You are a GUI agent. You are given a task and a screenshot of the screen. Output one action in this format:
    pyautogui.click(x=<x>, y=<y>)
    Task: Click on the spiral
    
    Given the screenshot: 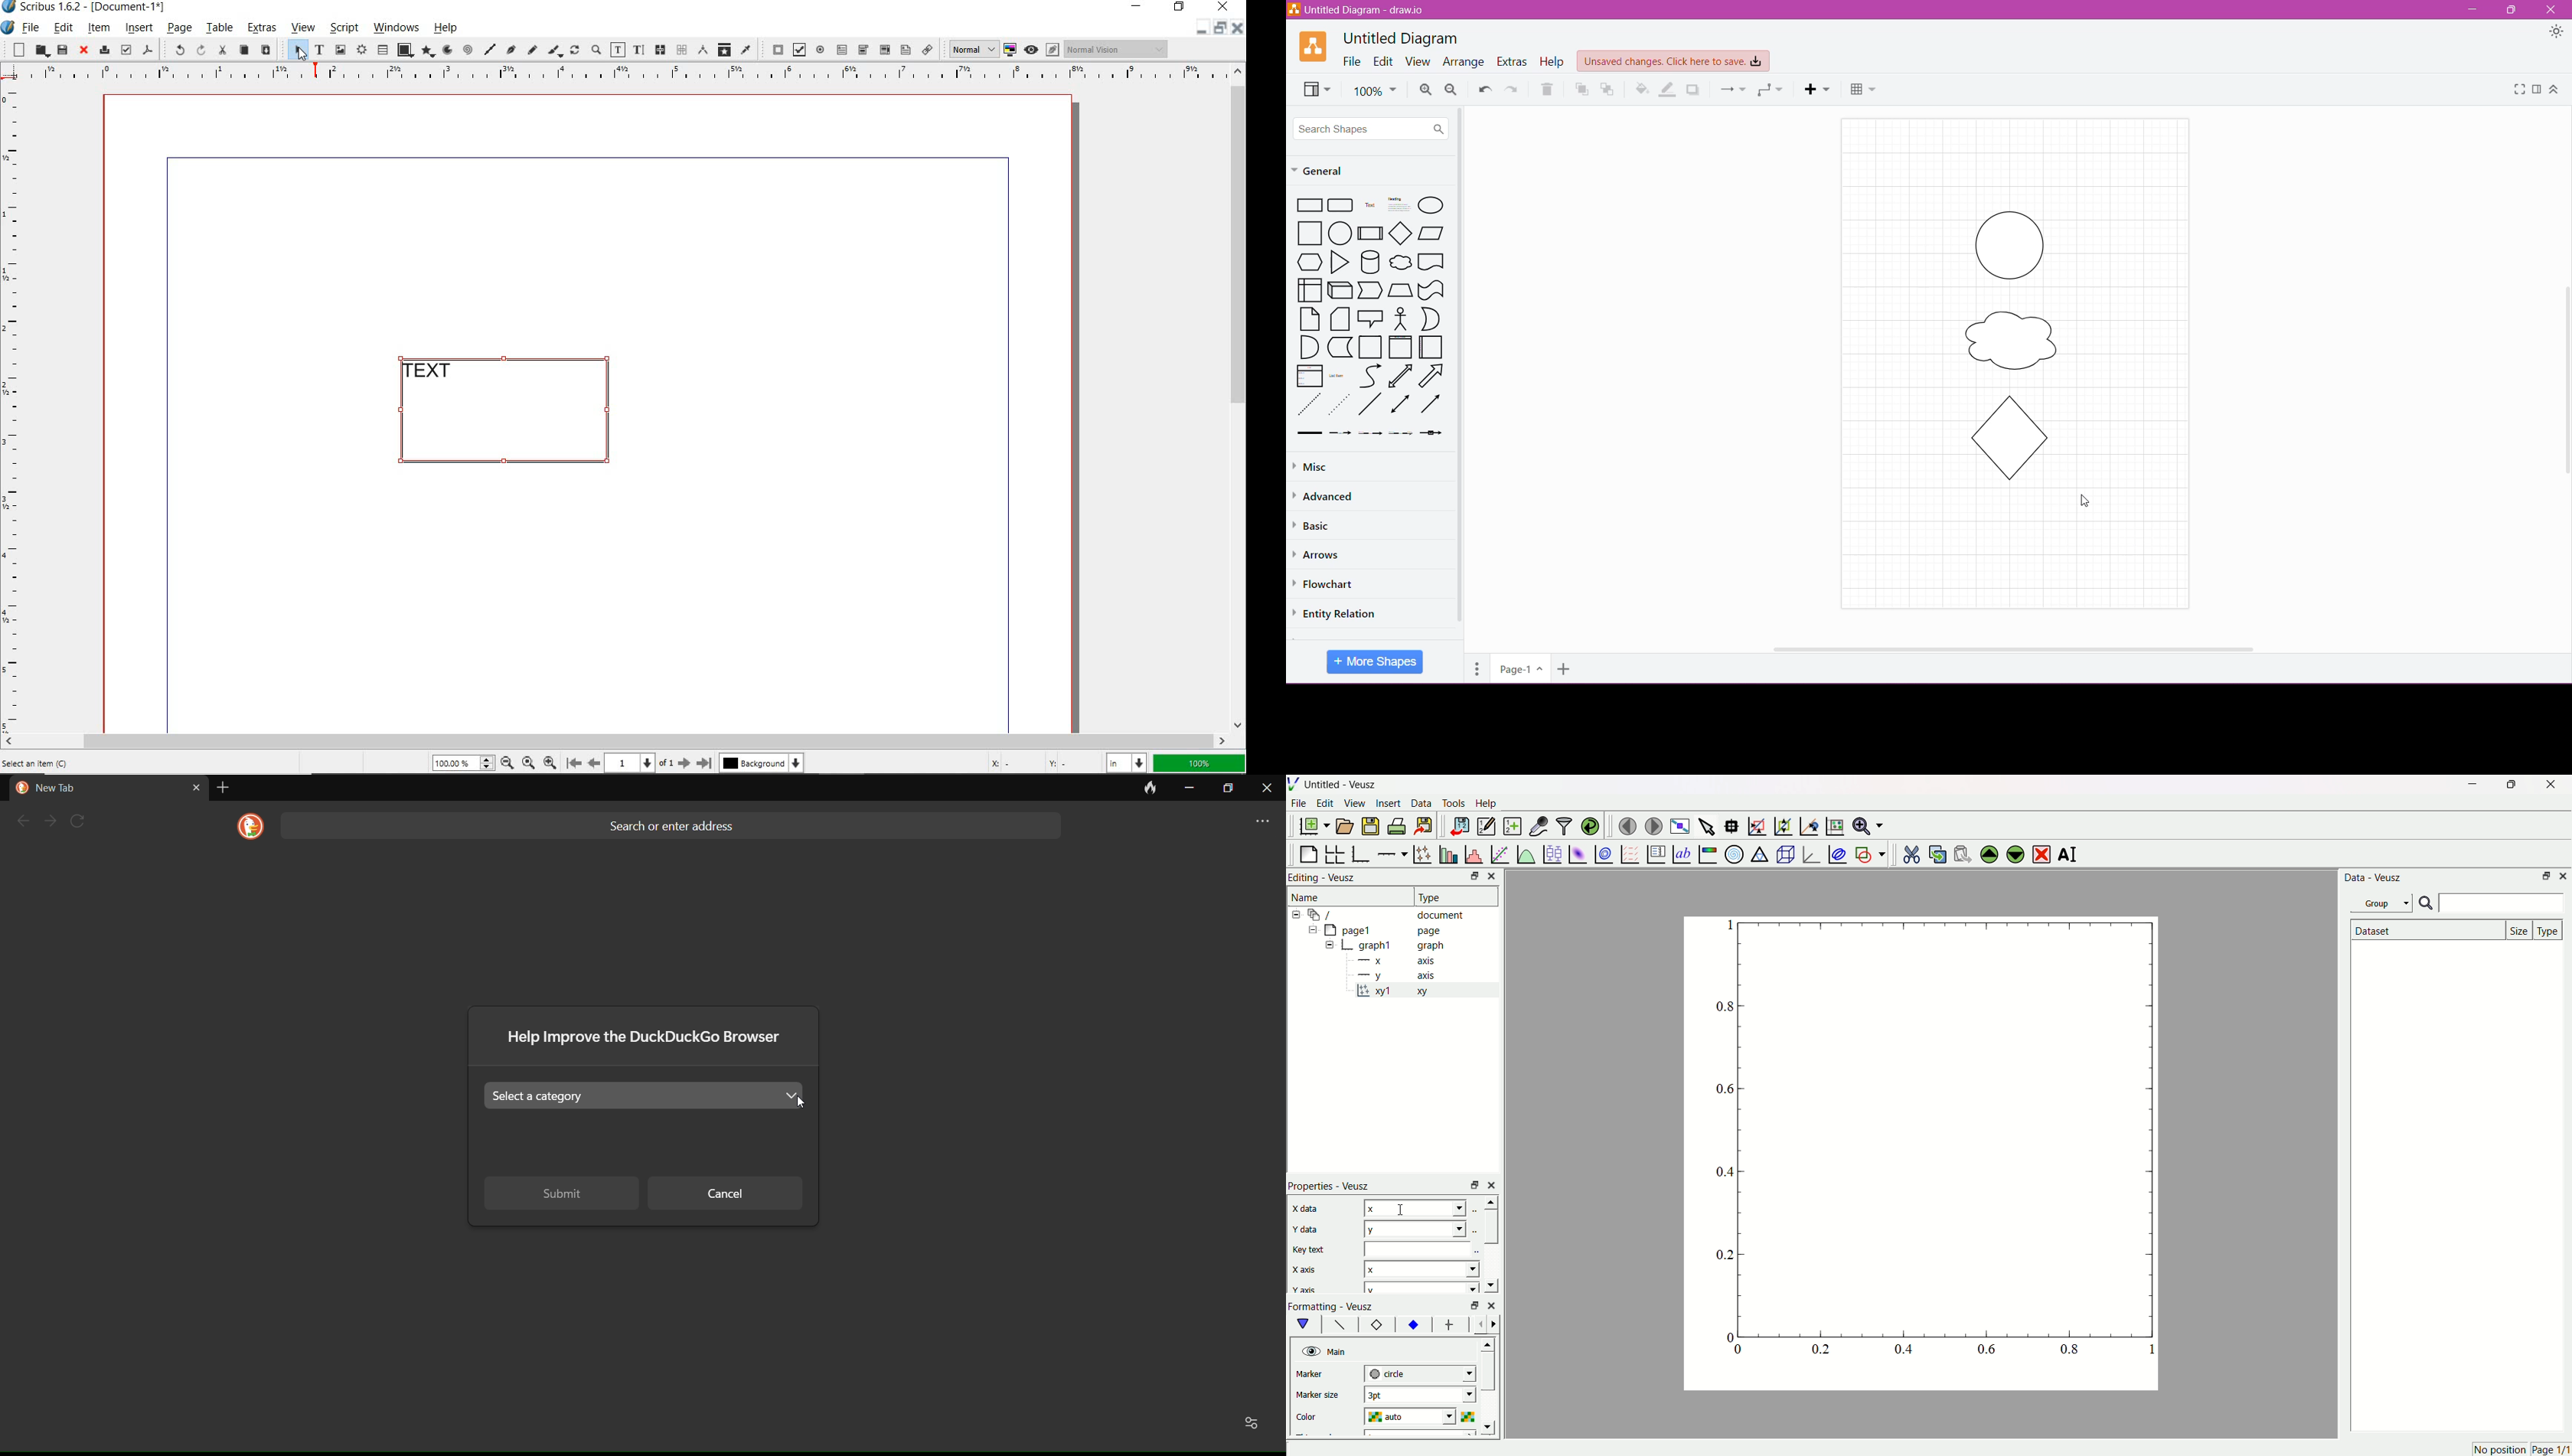 What is the action you would take?
    pyautogui.click(x=468, y=49)
    